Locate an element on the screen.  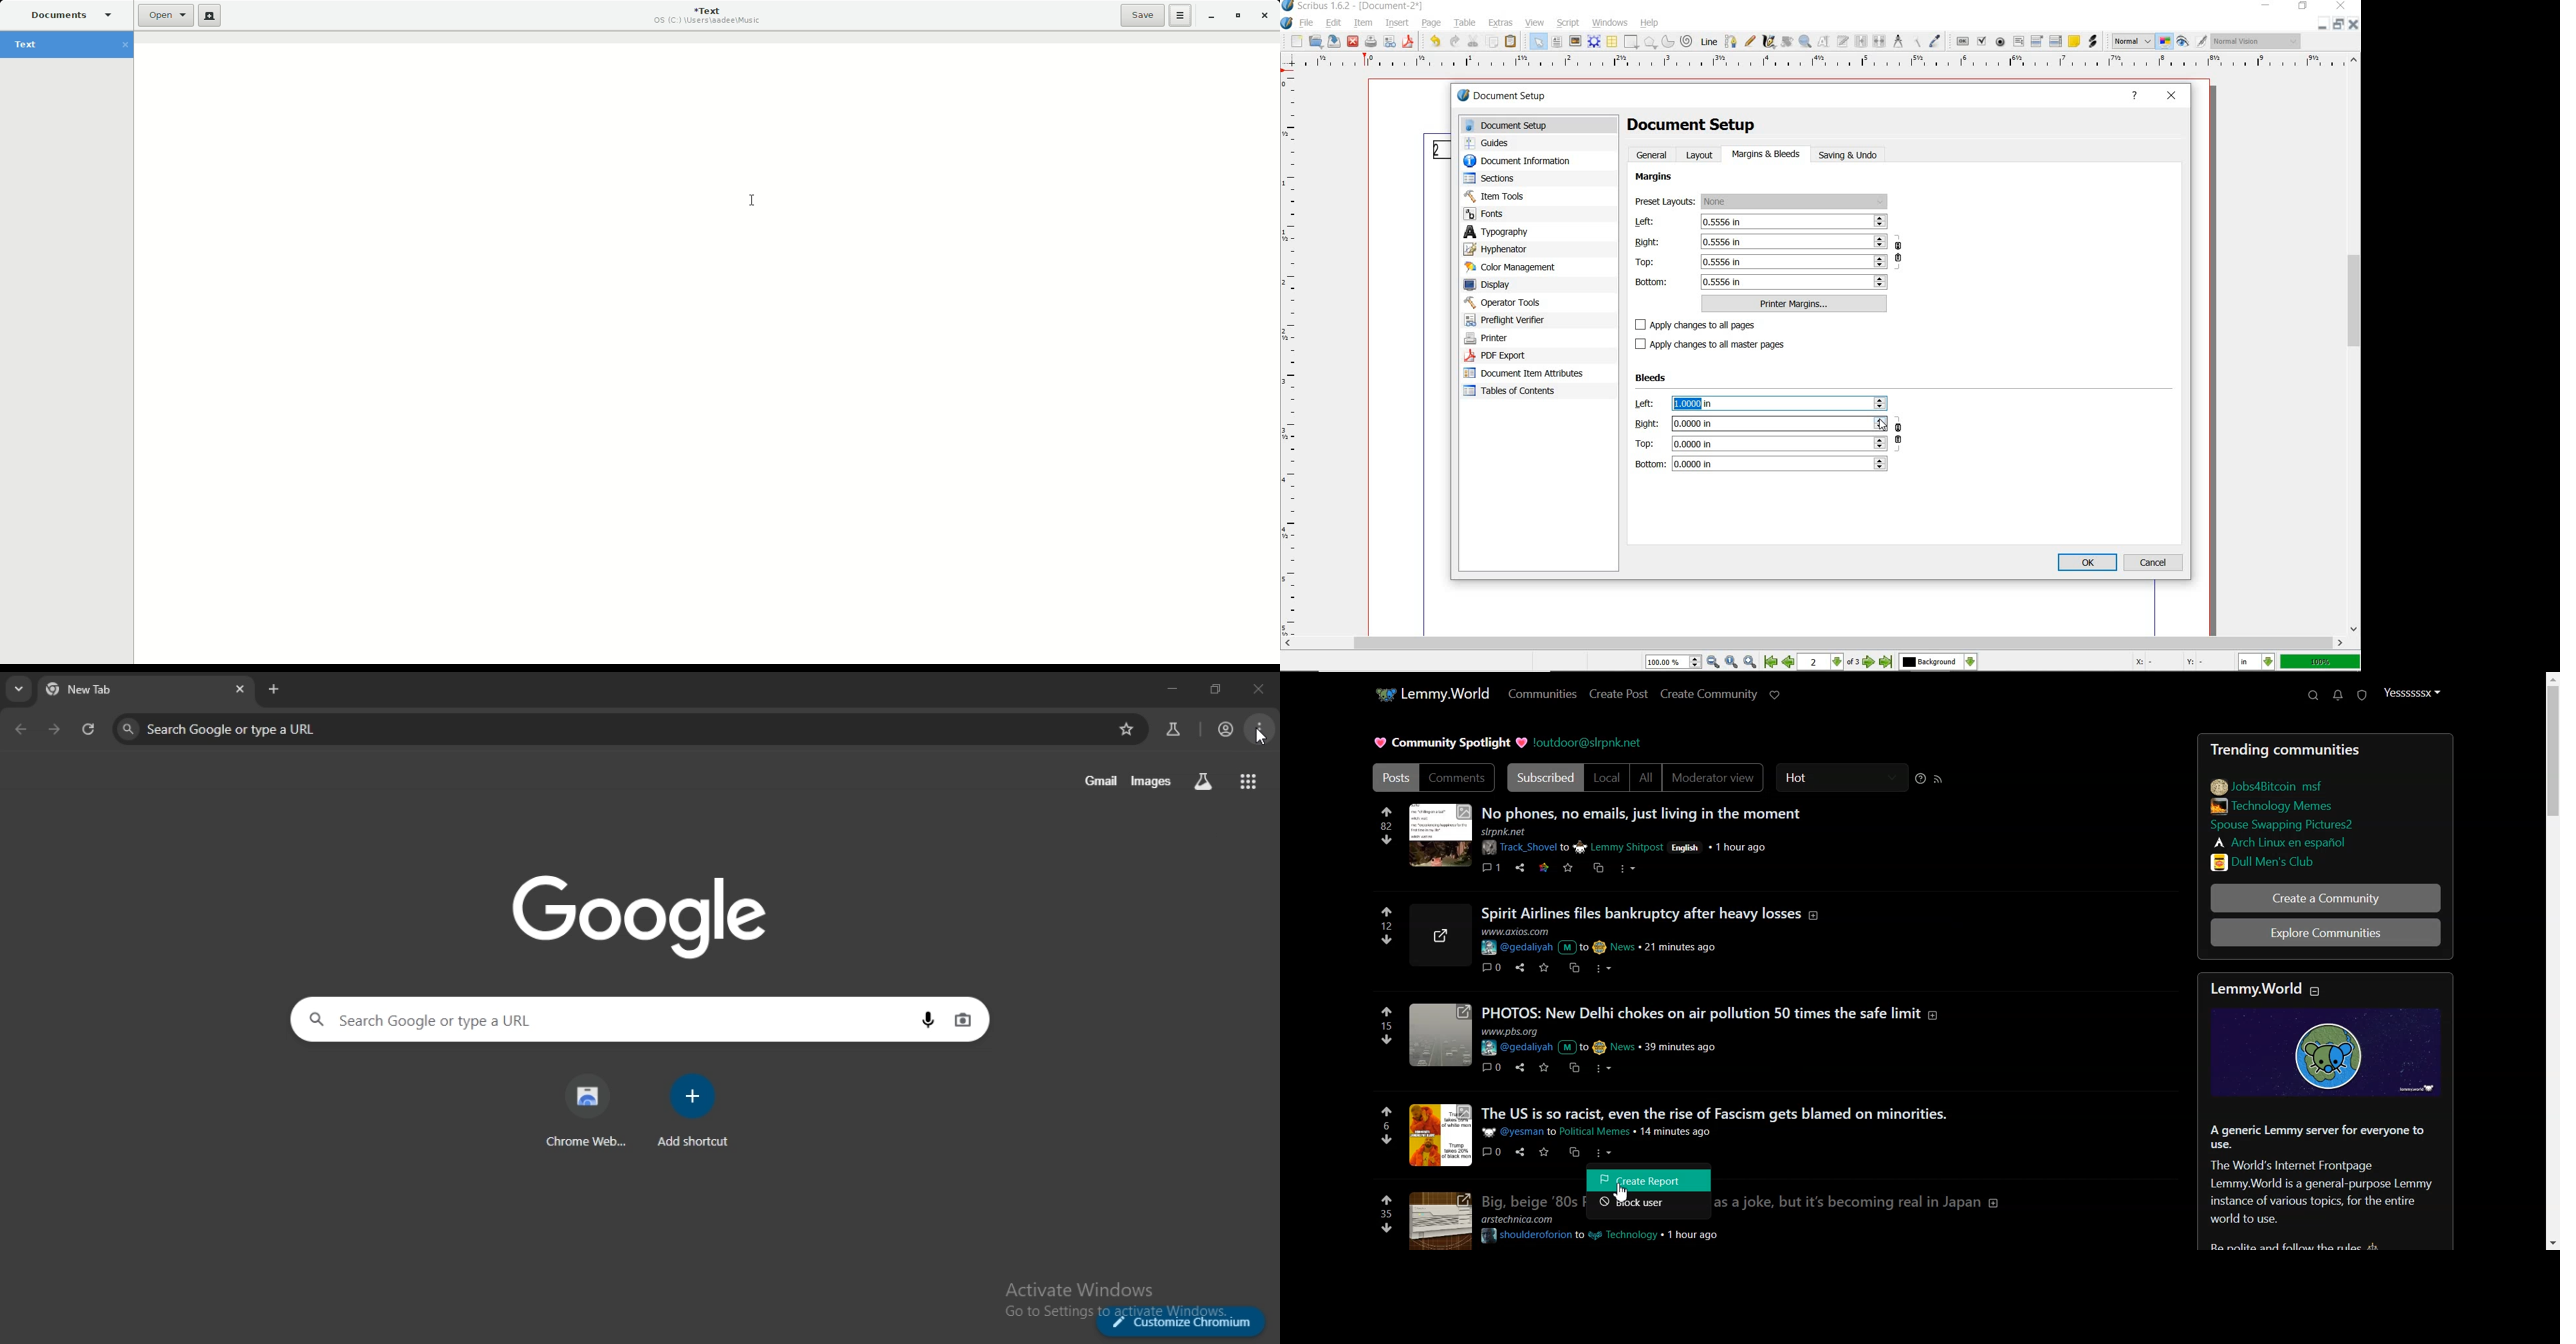
sectors is located at coordinates (1493, 180).